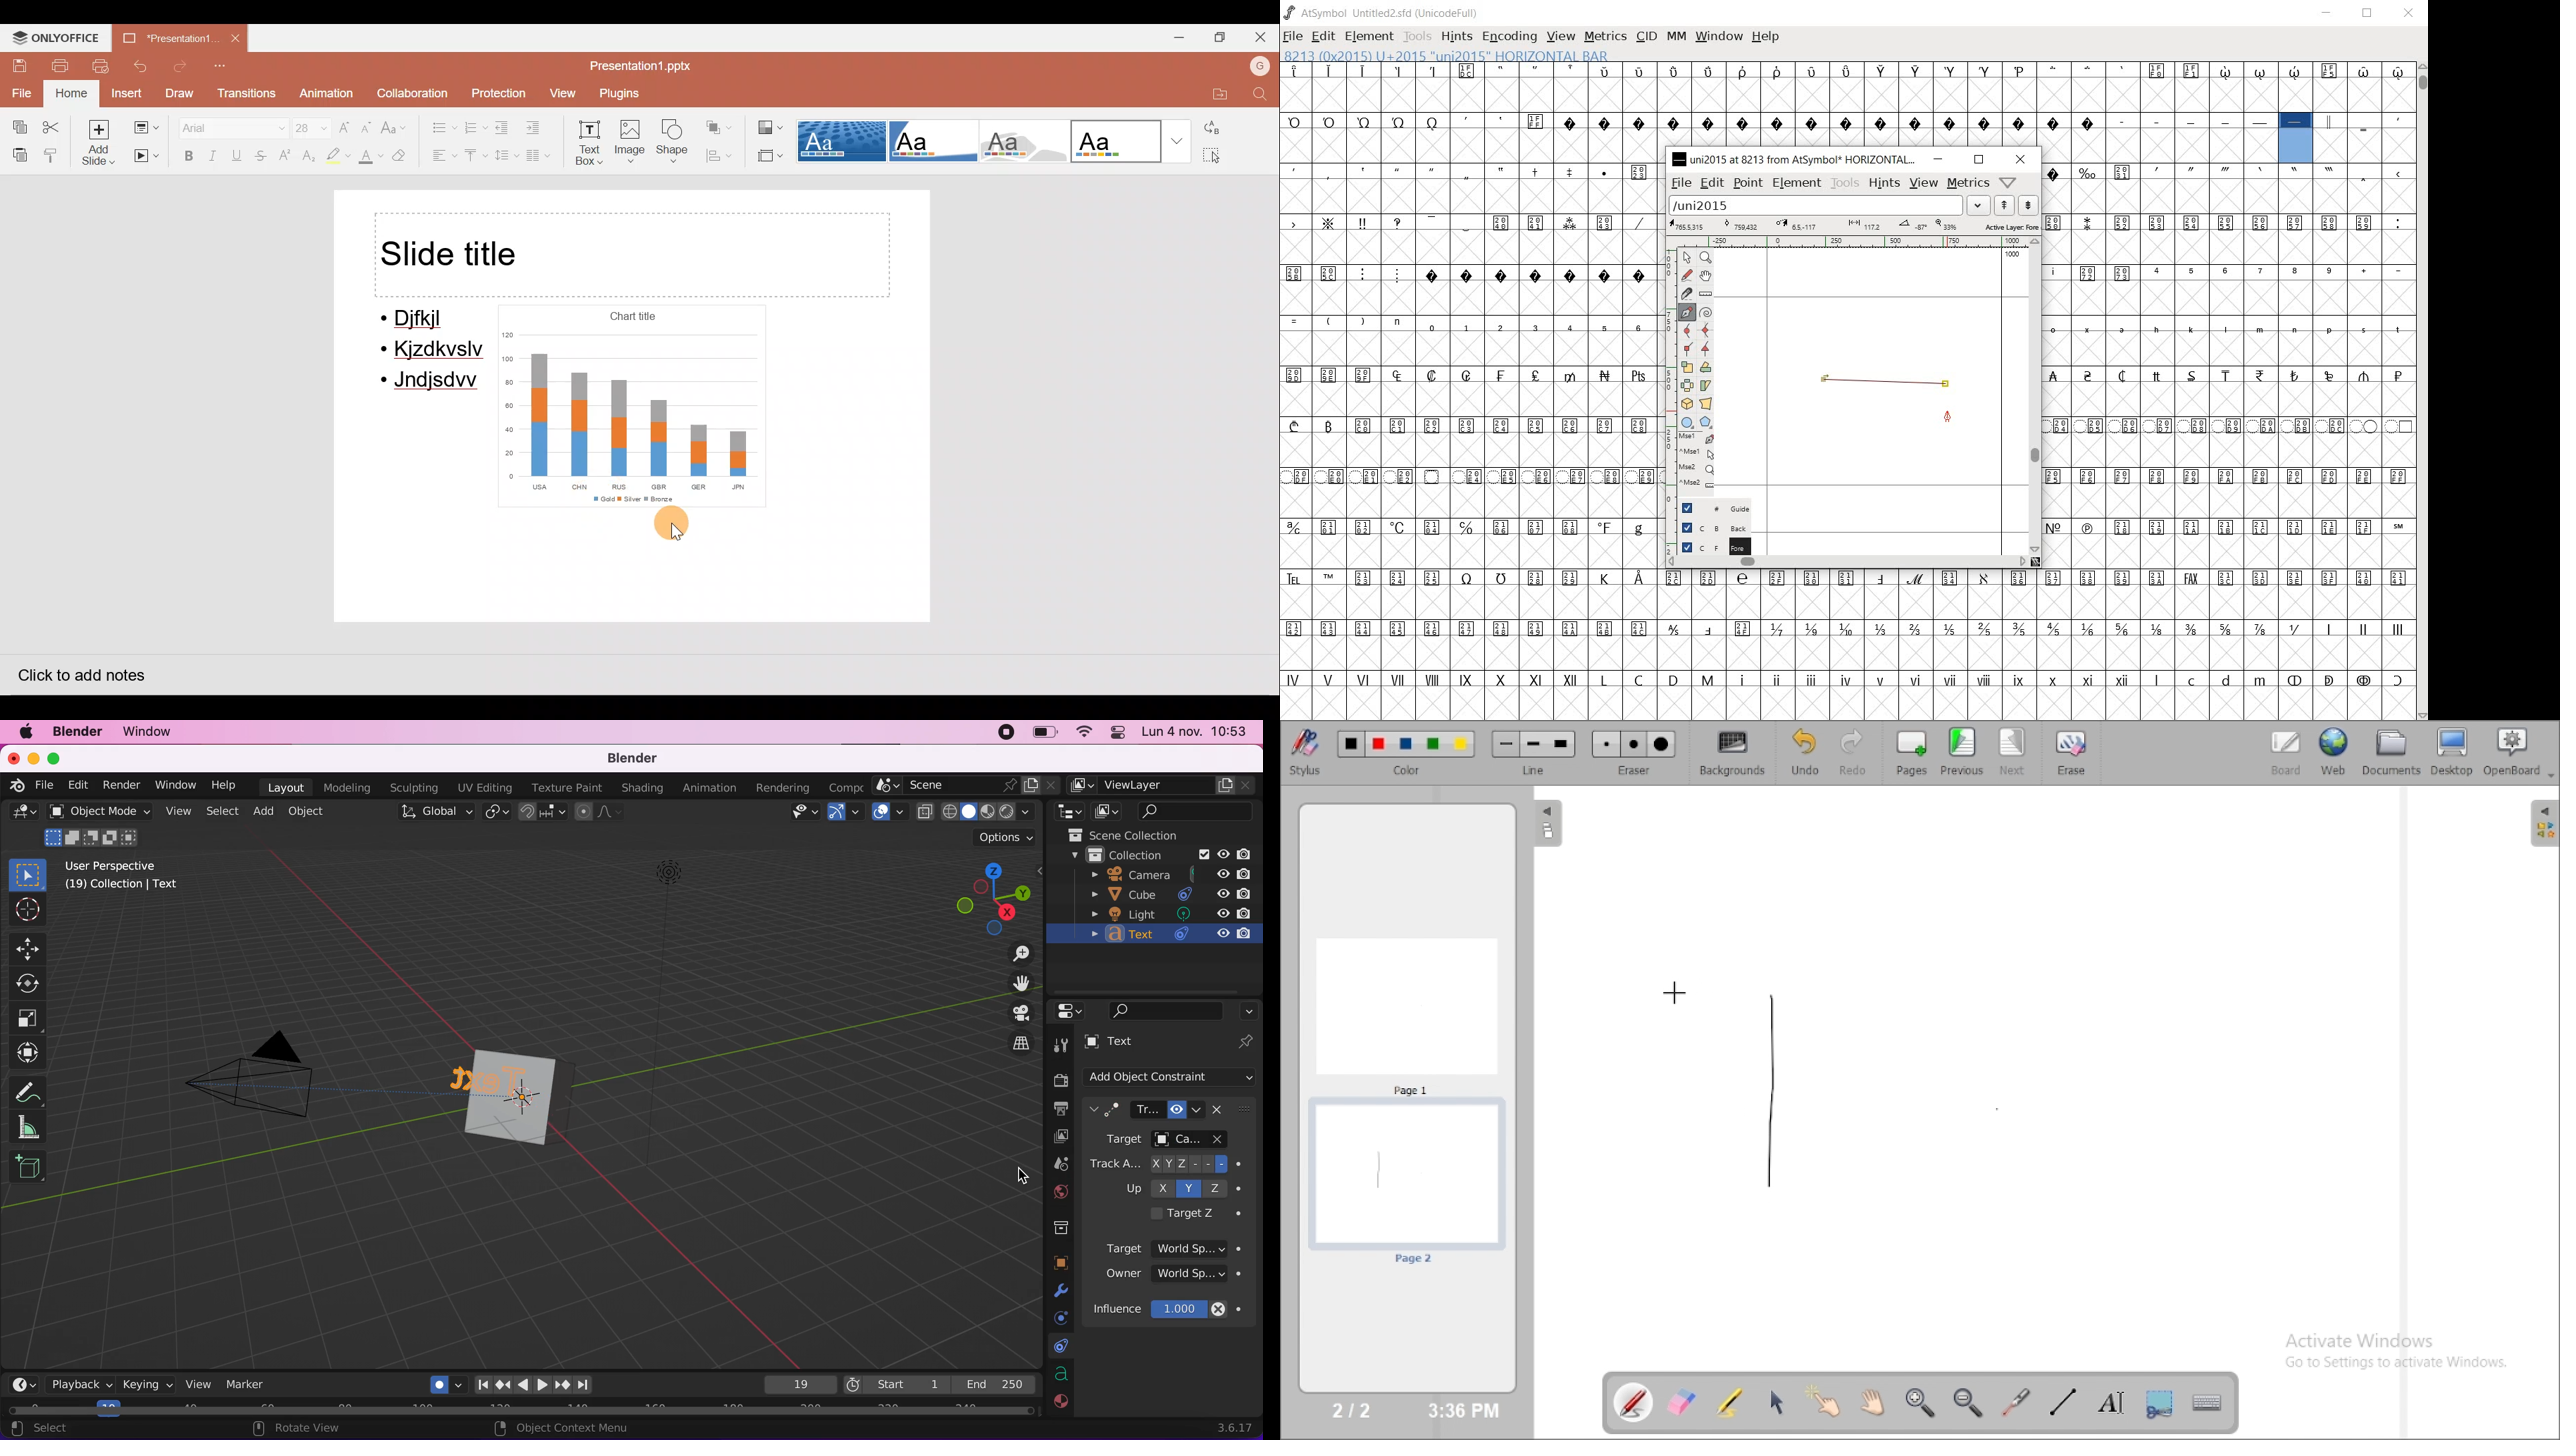 The height and width of the screenshot is (1456, 2576). I want to click on first frame, so click(894, 1384).